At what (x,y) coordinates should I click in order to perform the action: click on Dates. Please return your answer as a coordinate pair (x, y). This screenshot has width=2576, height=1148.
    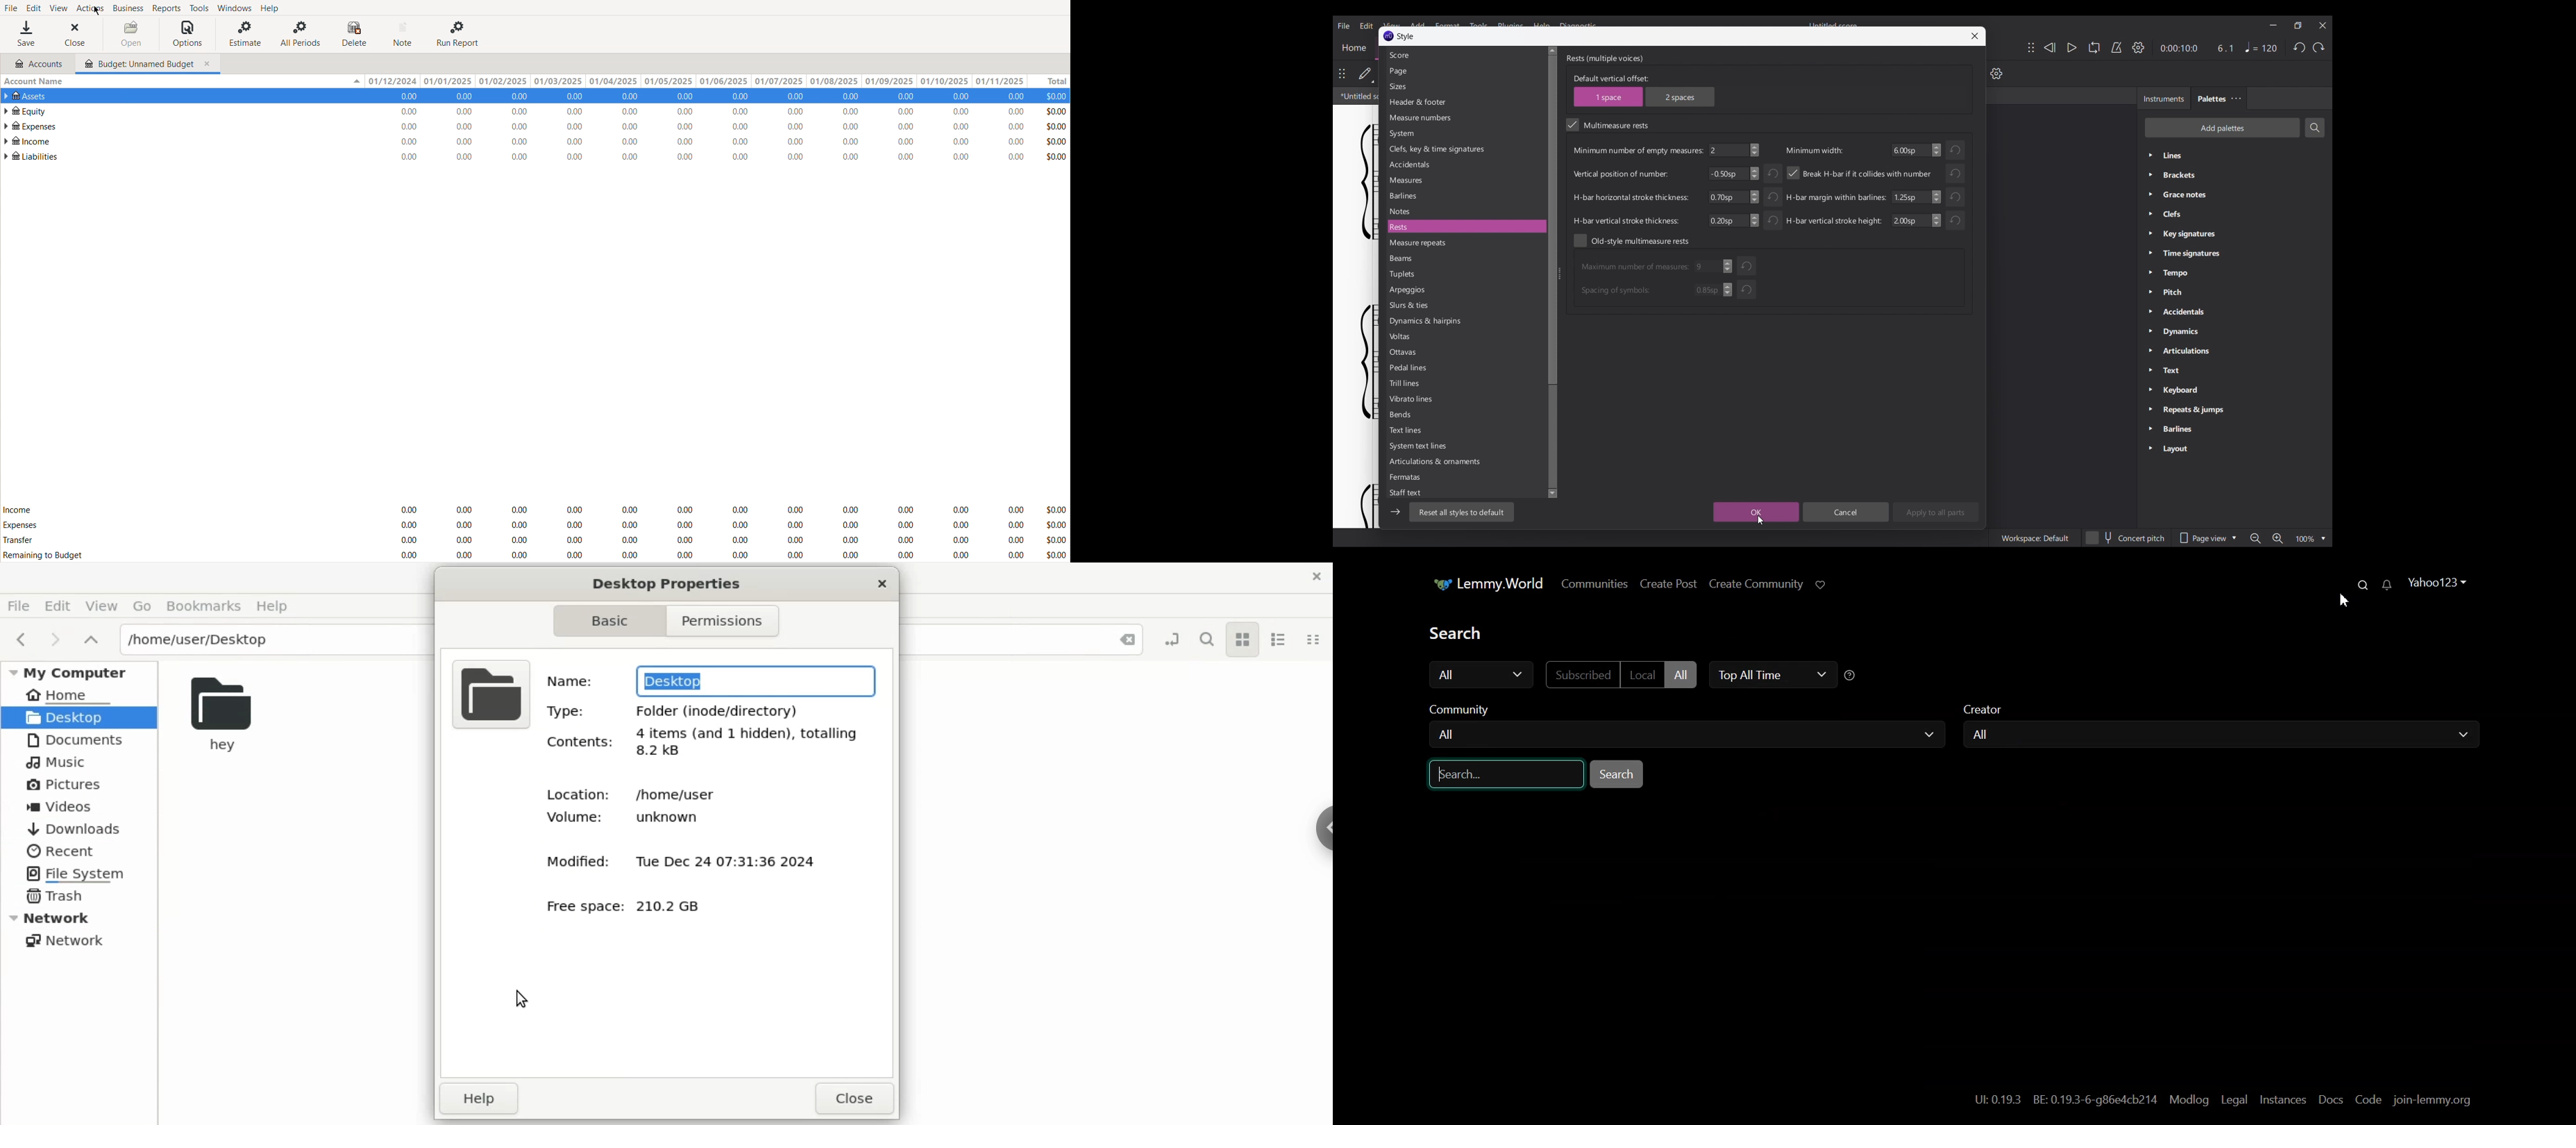
    Looking at the image, I should click on (693, 81).